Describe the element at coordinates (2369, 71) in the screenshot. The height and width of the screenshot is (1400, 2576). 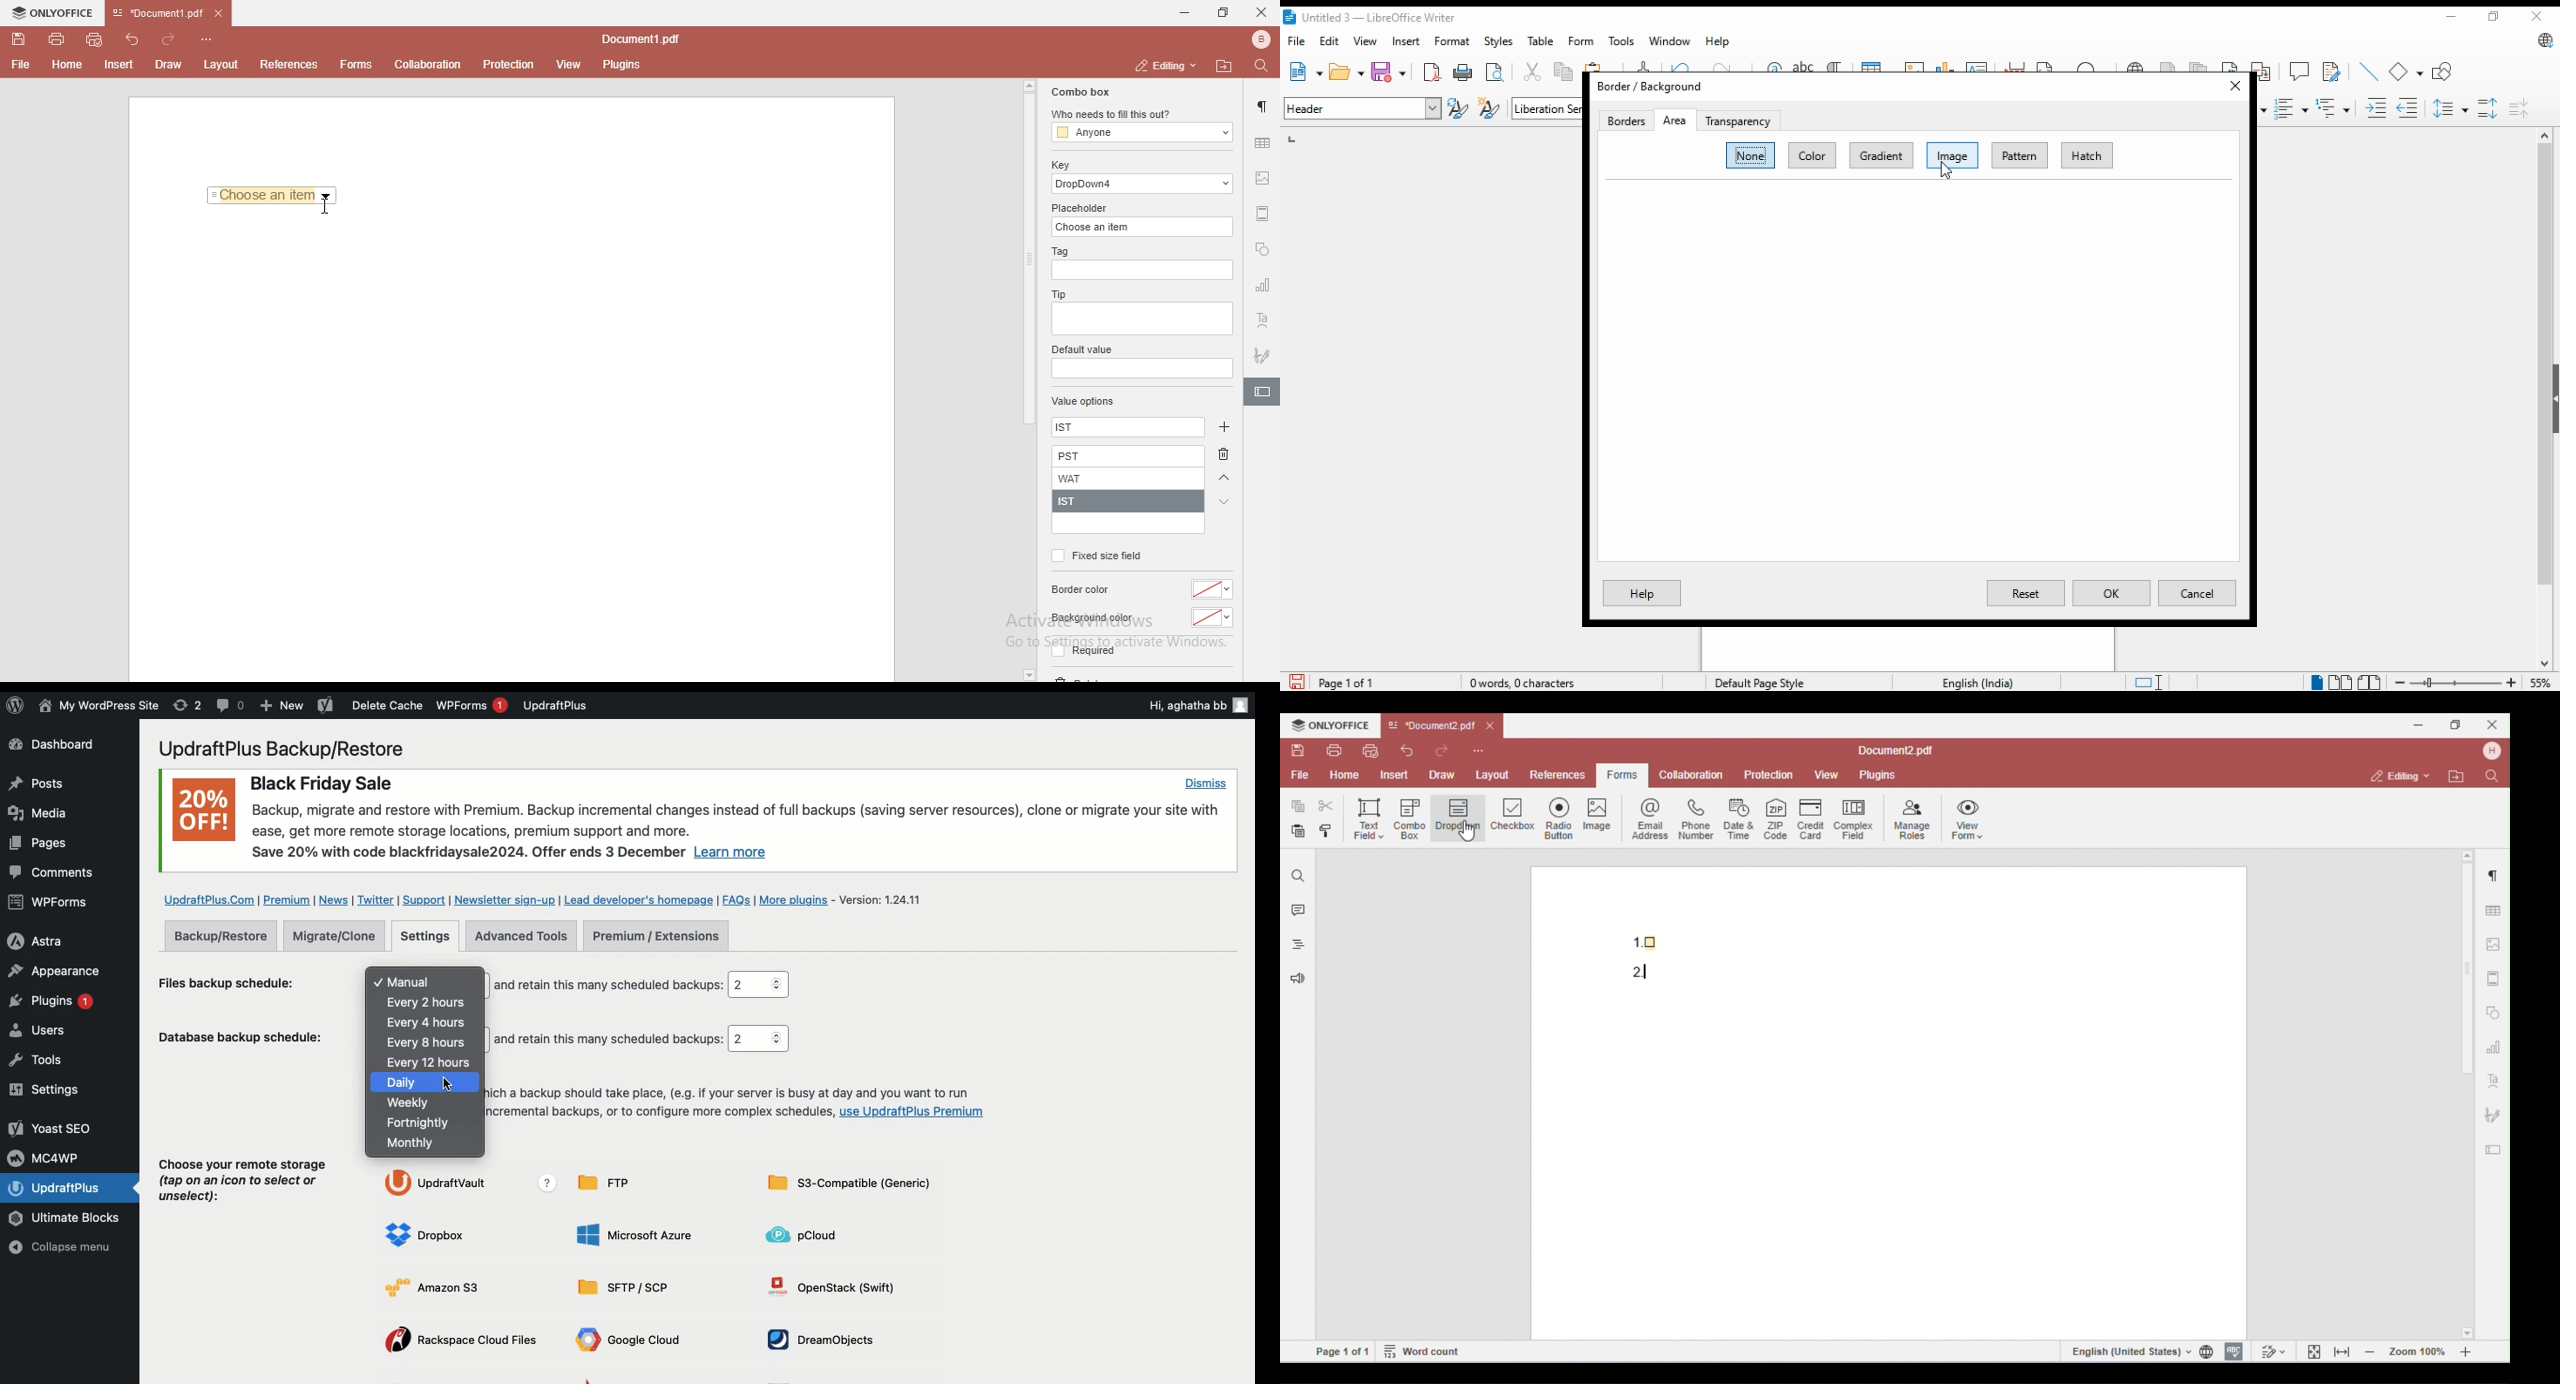
I see `insert line` at that location.